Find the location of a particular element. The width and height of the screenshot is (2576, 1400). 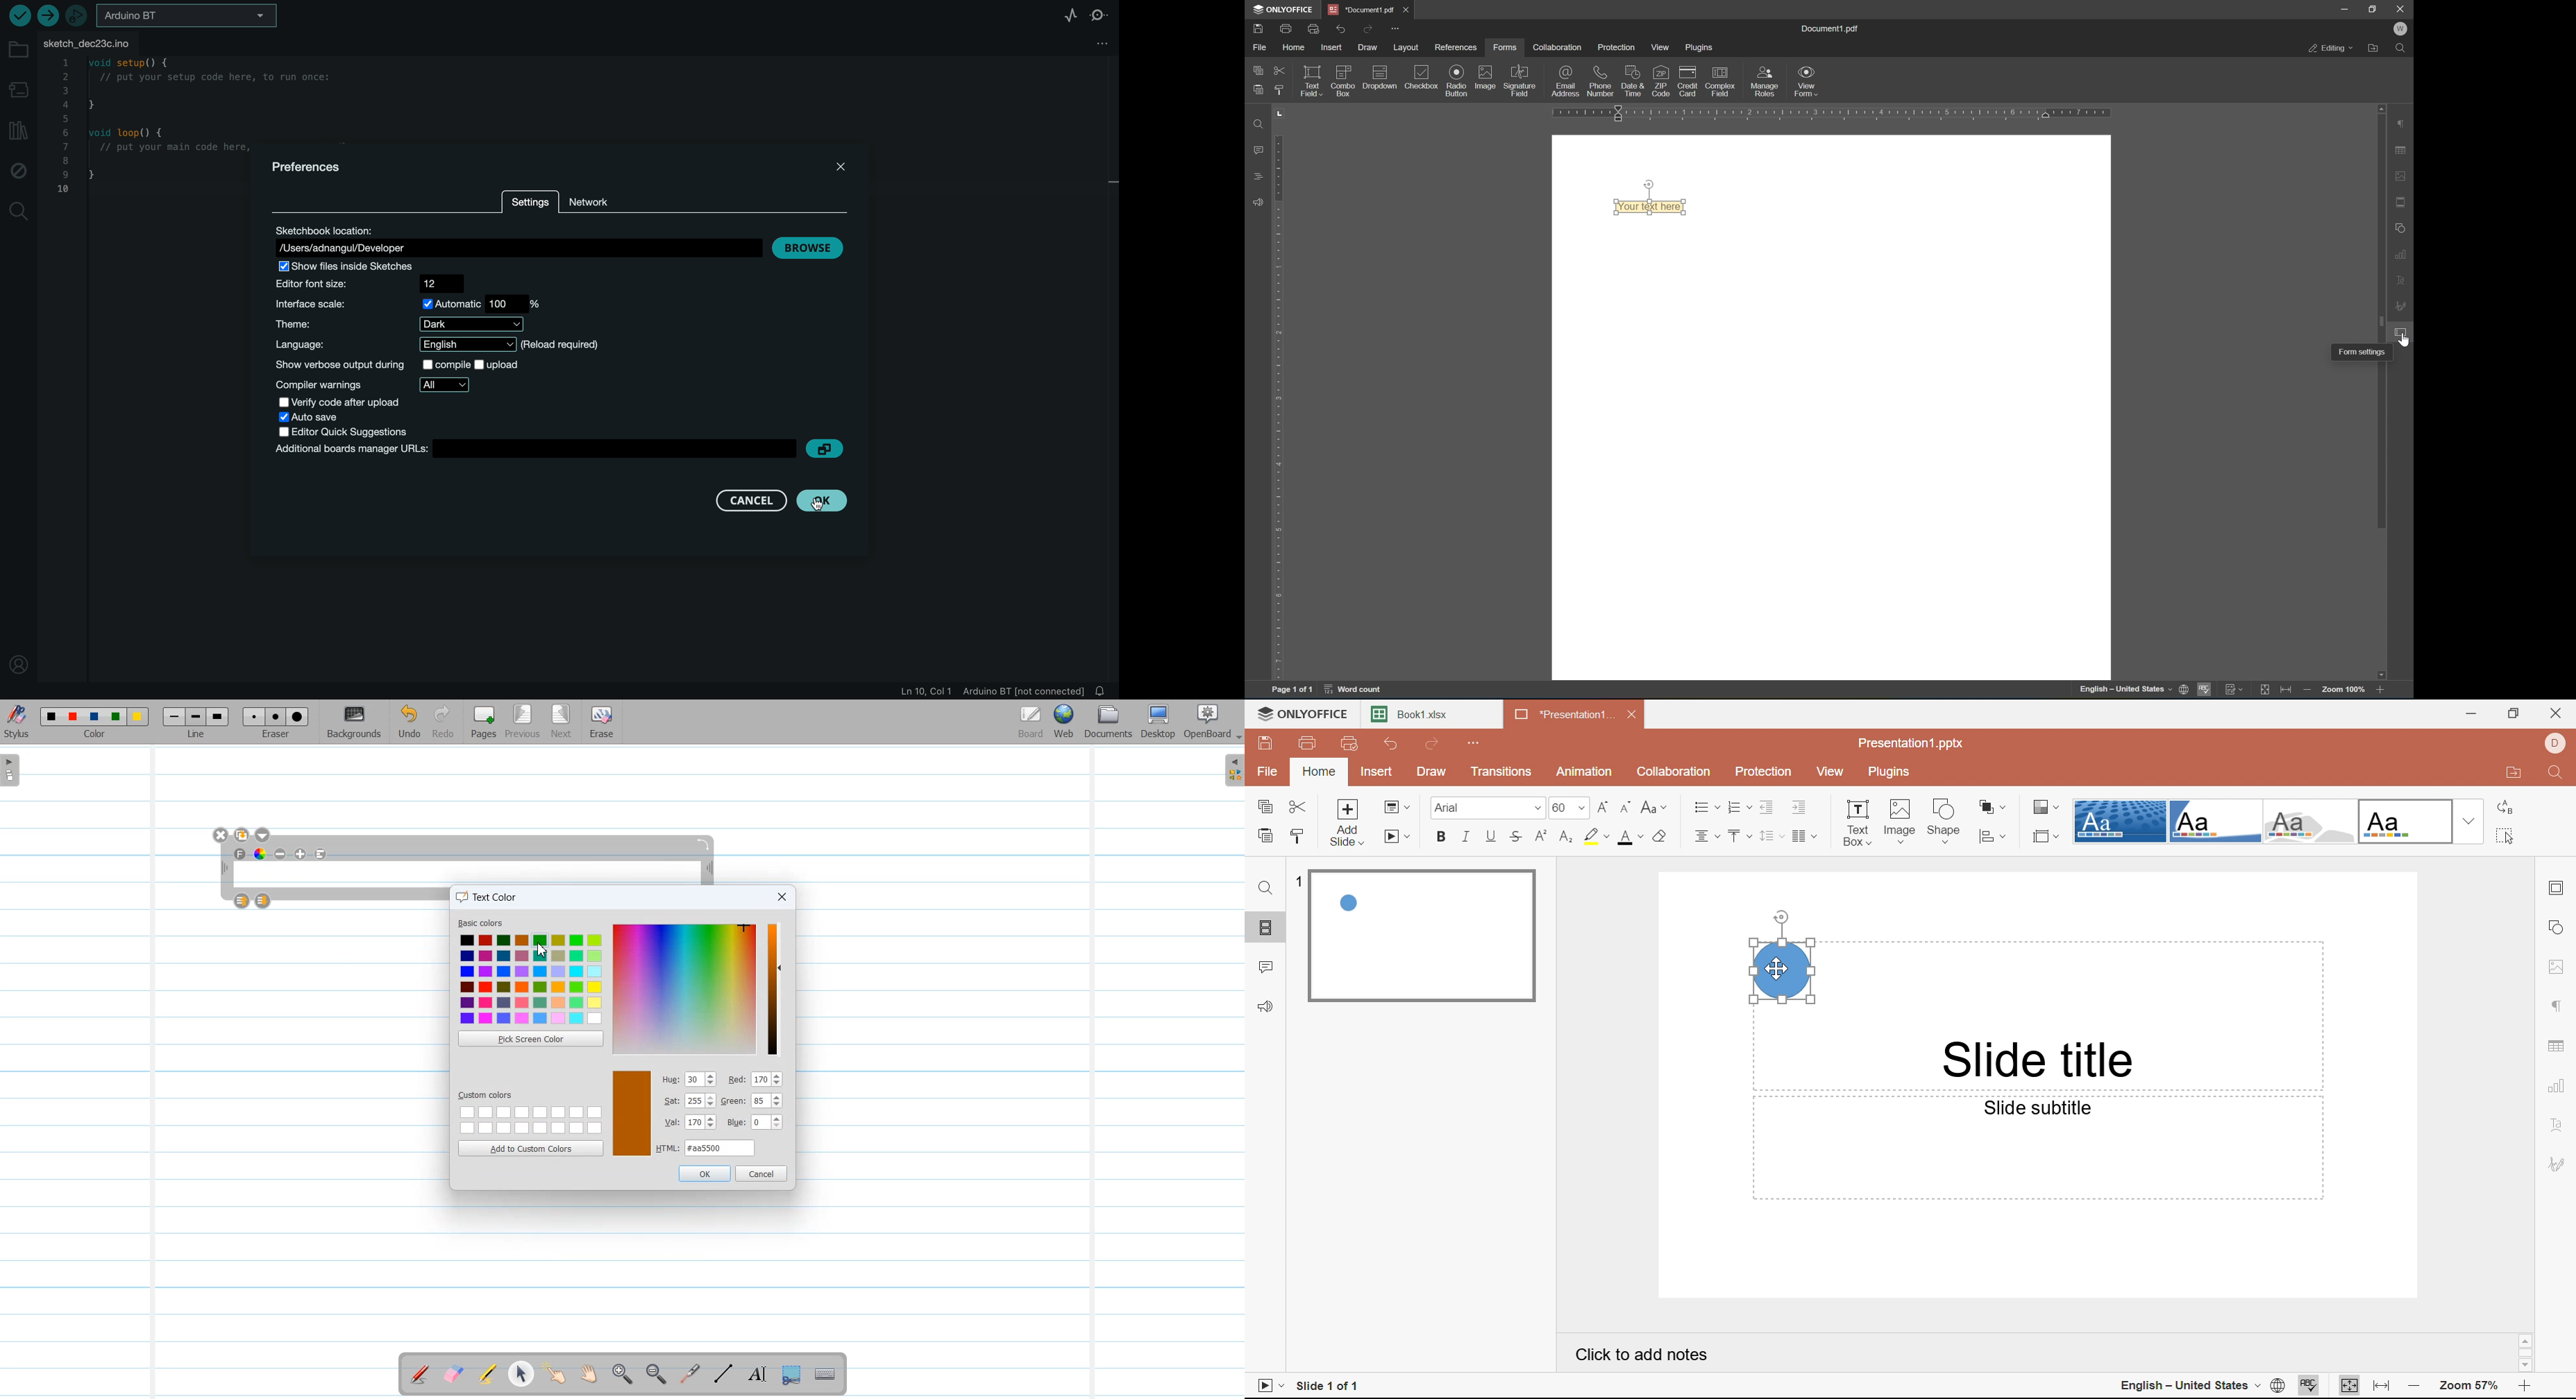

Open file location is located at coordinates (2510, 774).